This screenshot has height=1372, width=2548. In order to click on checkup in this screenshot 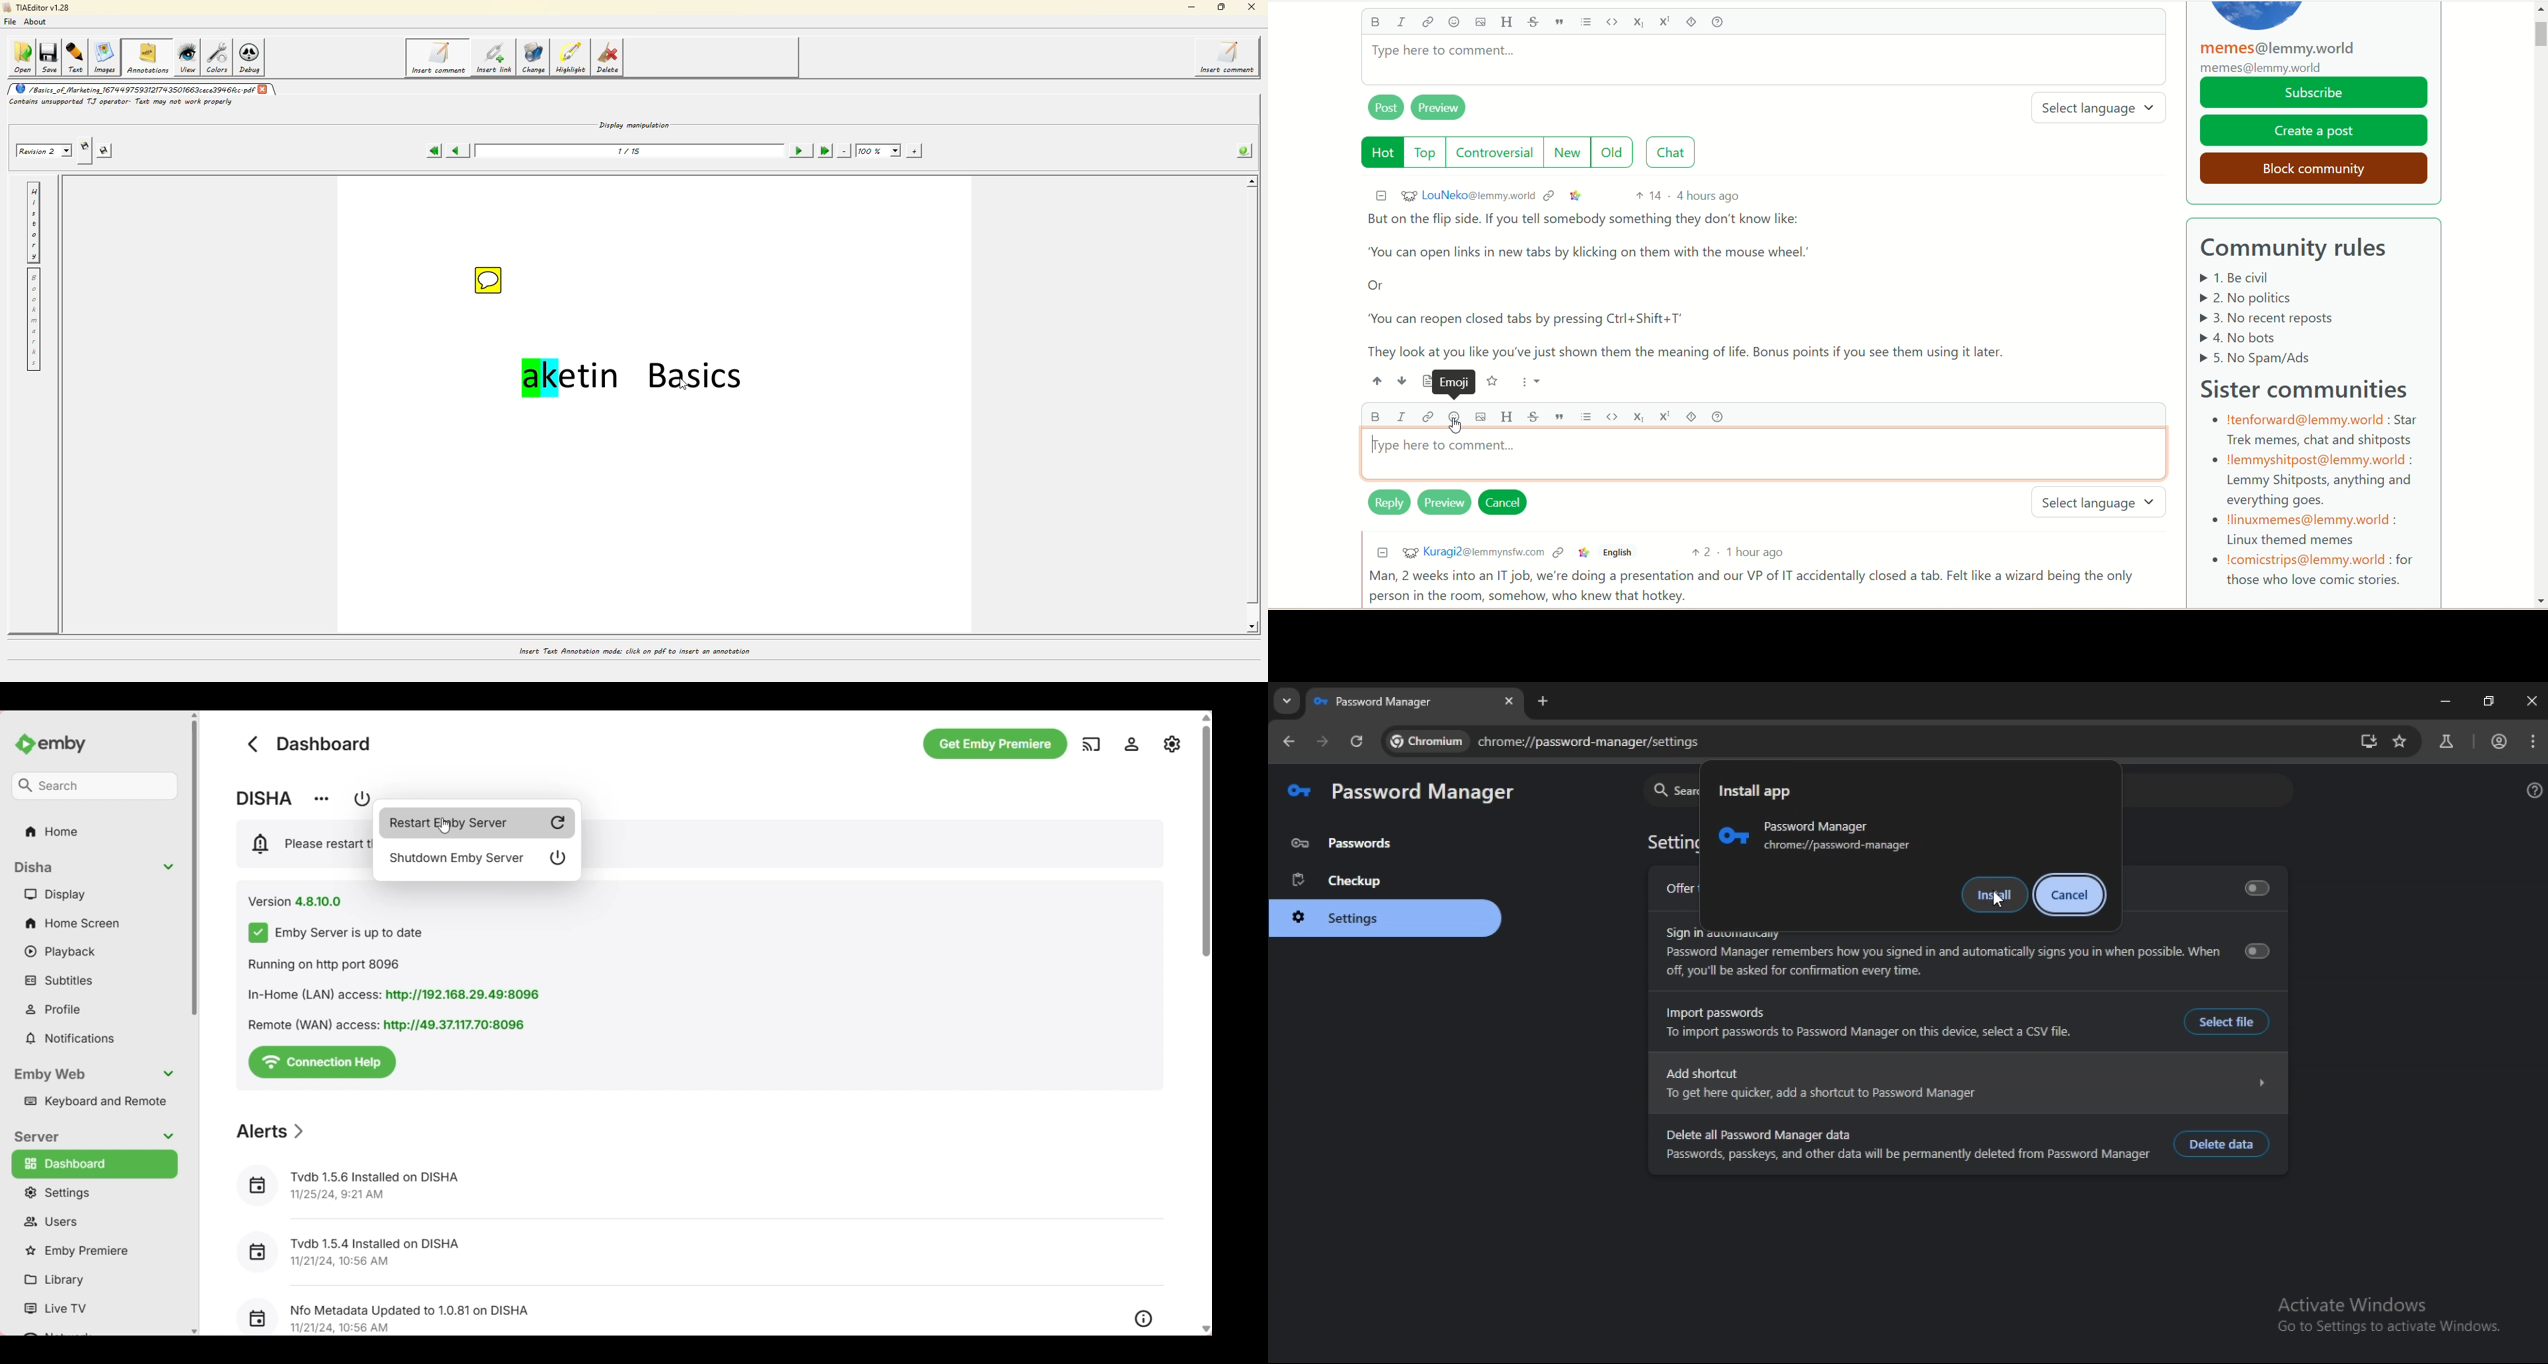, I will do `click(1340, 881)`.